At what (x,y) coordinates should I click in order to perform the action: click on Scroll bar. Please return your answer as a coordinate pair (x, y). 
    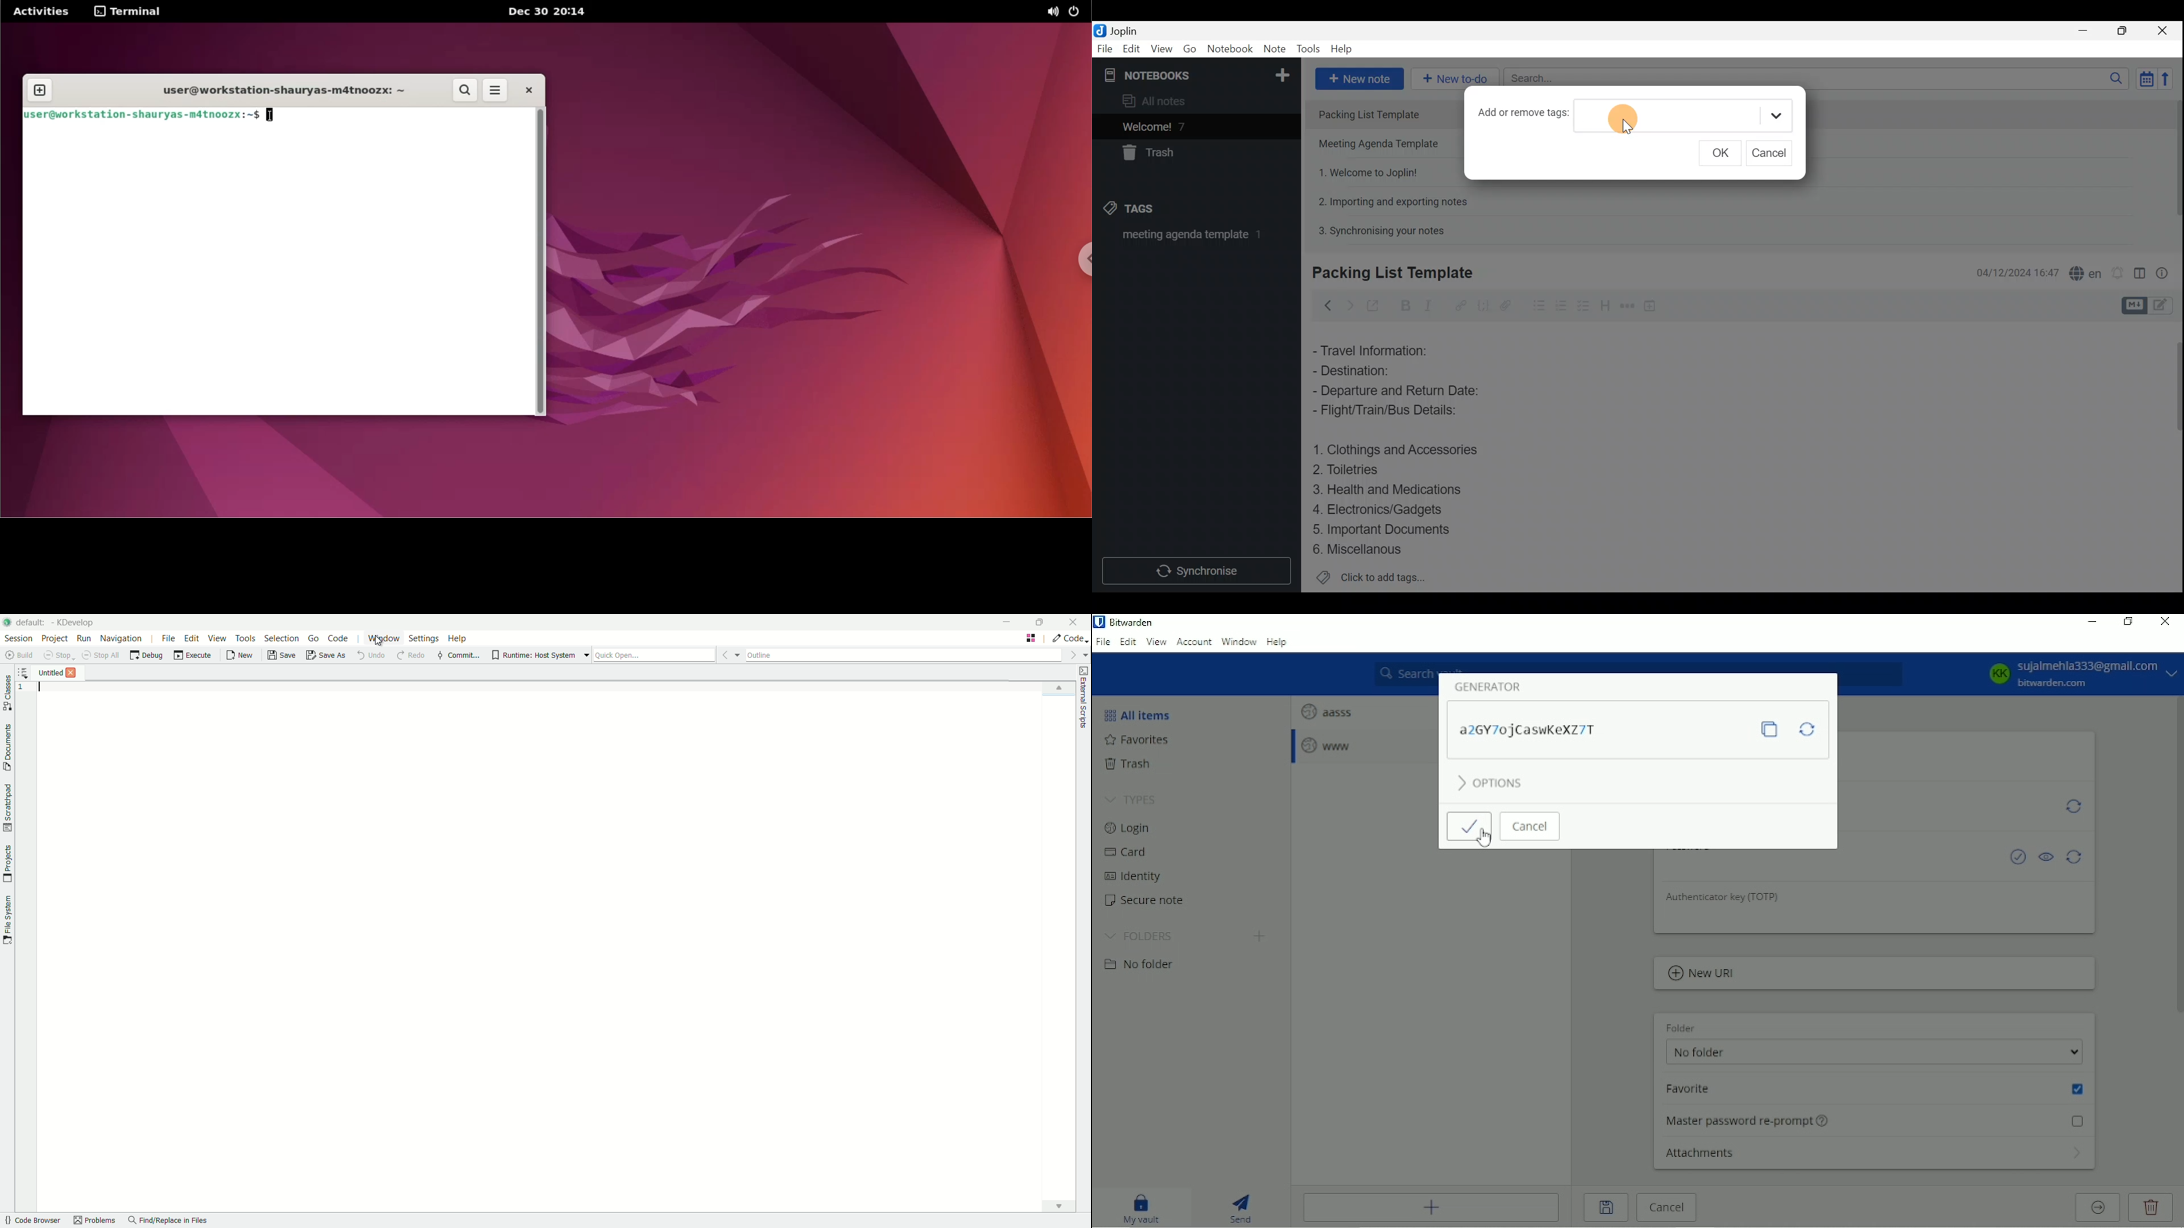
    Looking at the image, I should click on (2173, 166).